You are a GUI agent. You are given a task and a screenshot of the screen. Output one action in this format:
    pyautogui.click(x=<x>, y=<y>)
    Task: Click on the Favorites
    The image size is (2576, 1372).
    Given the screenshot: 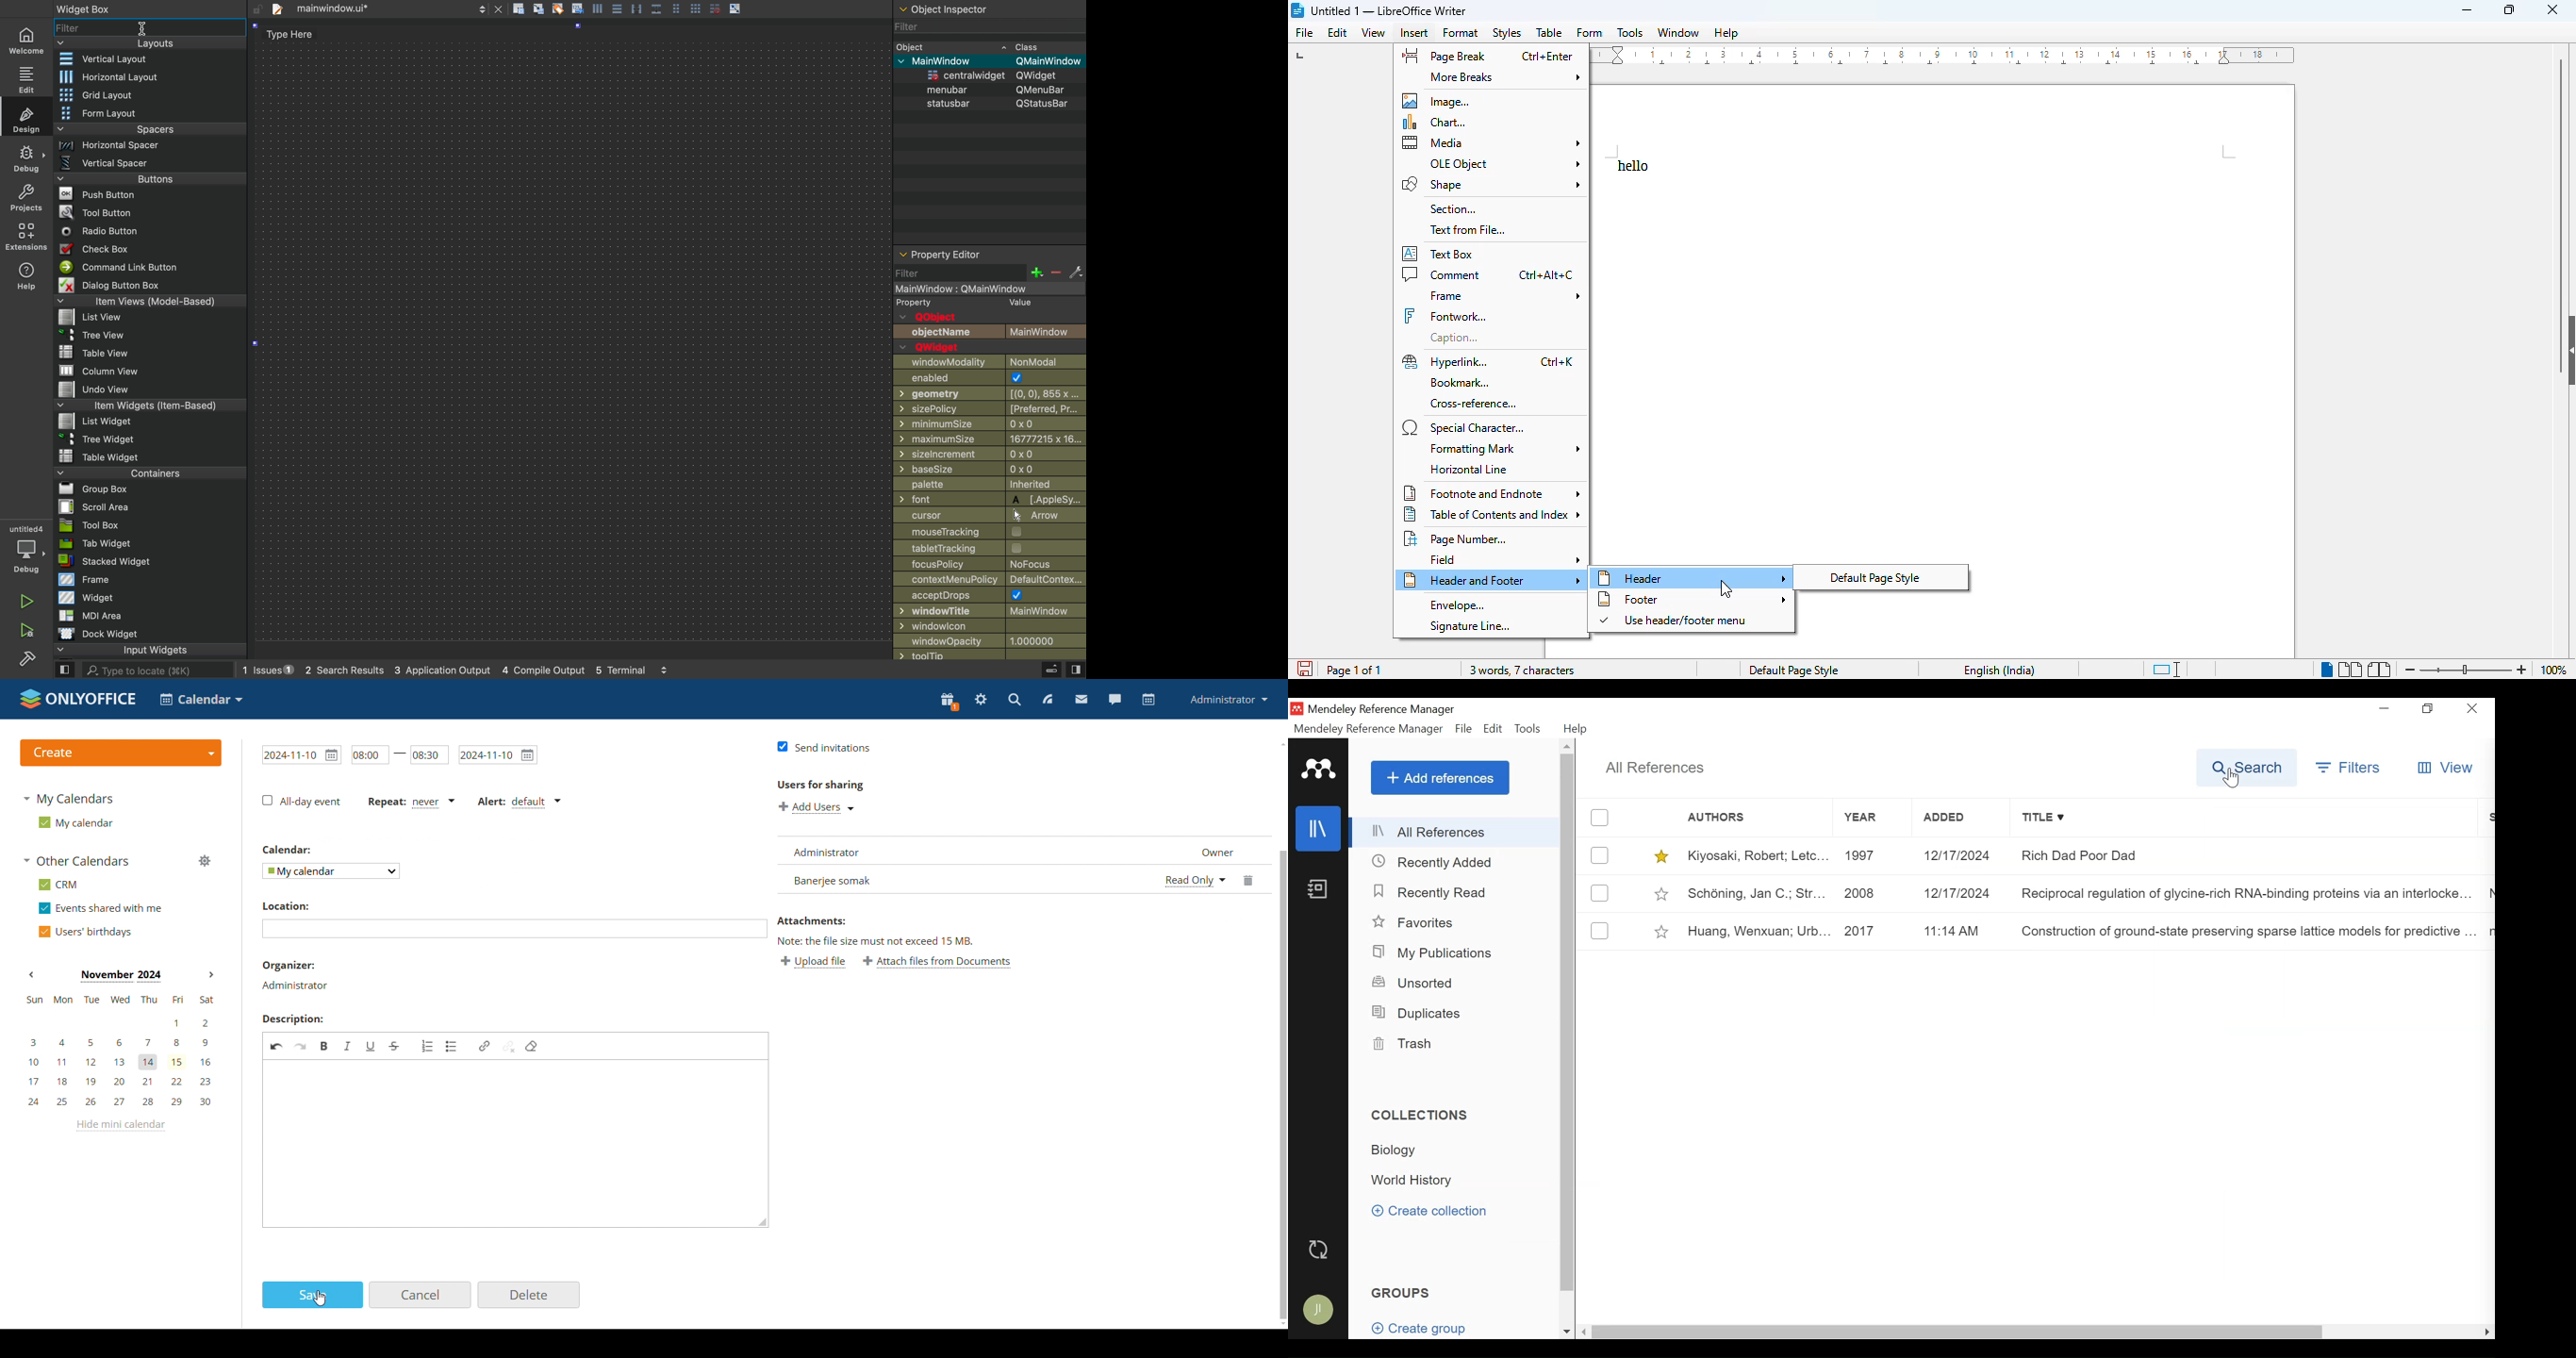 What is the action you would take?
    pyautogui.click(x=1419, y=922)
    